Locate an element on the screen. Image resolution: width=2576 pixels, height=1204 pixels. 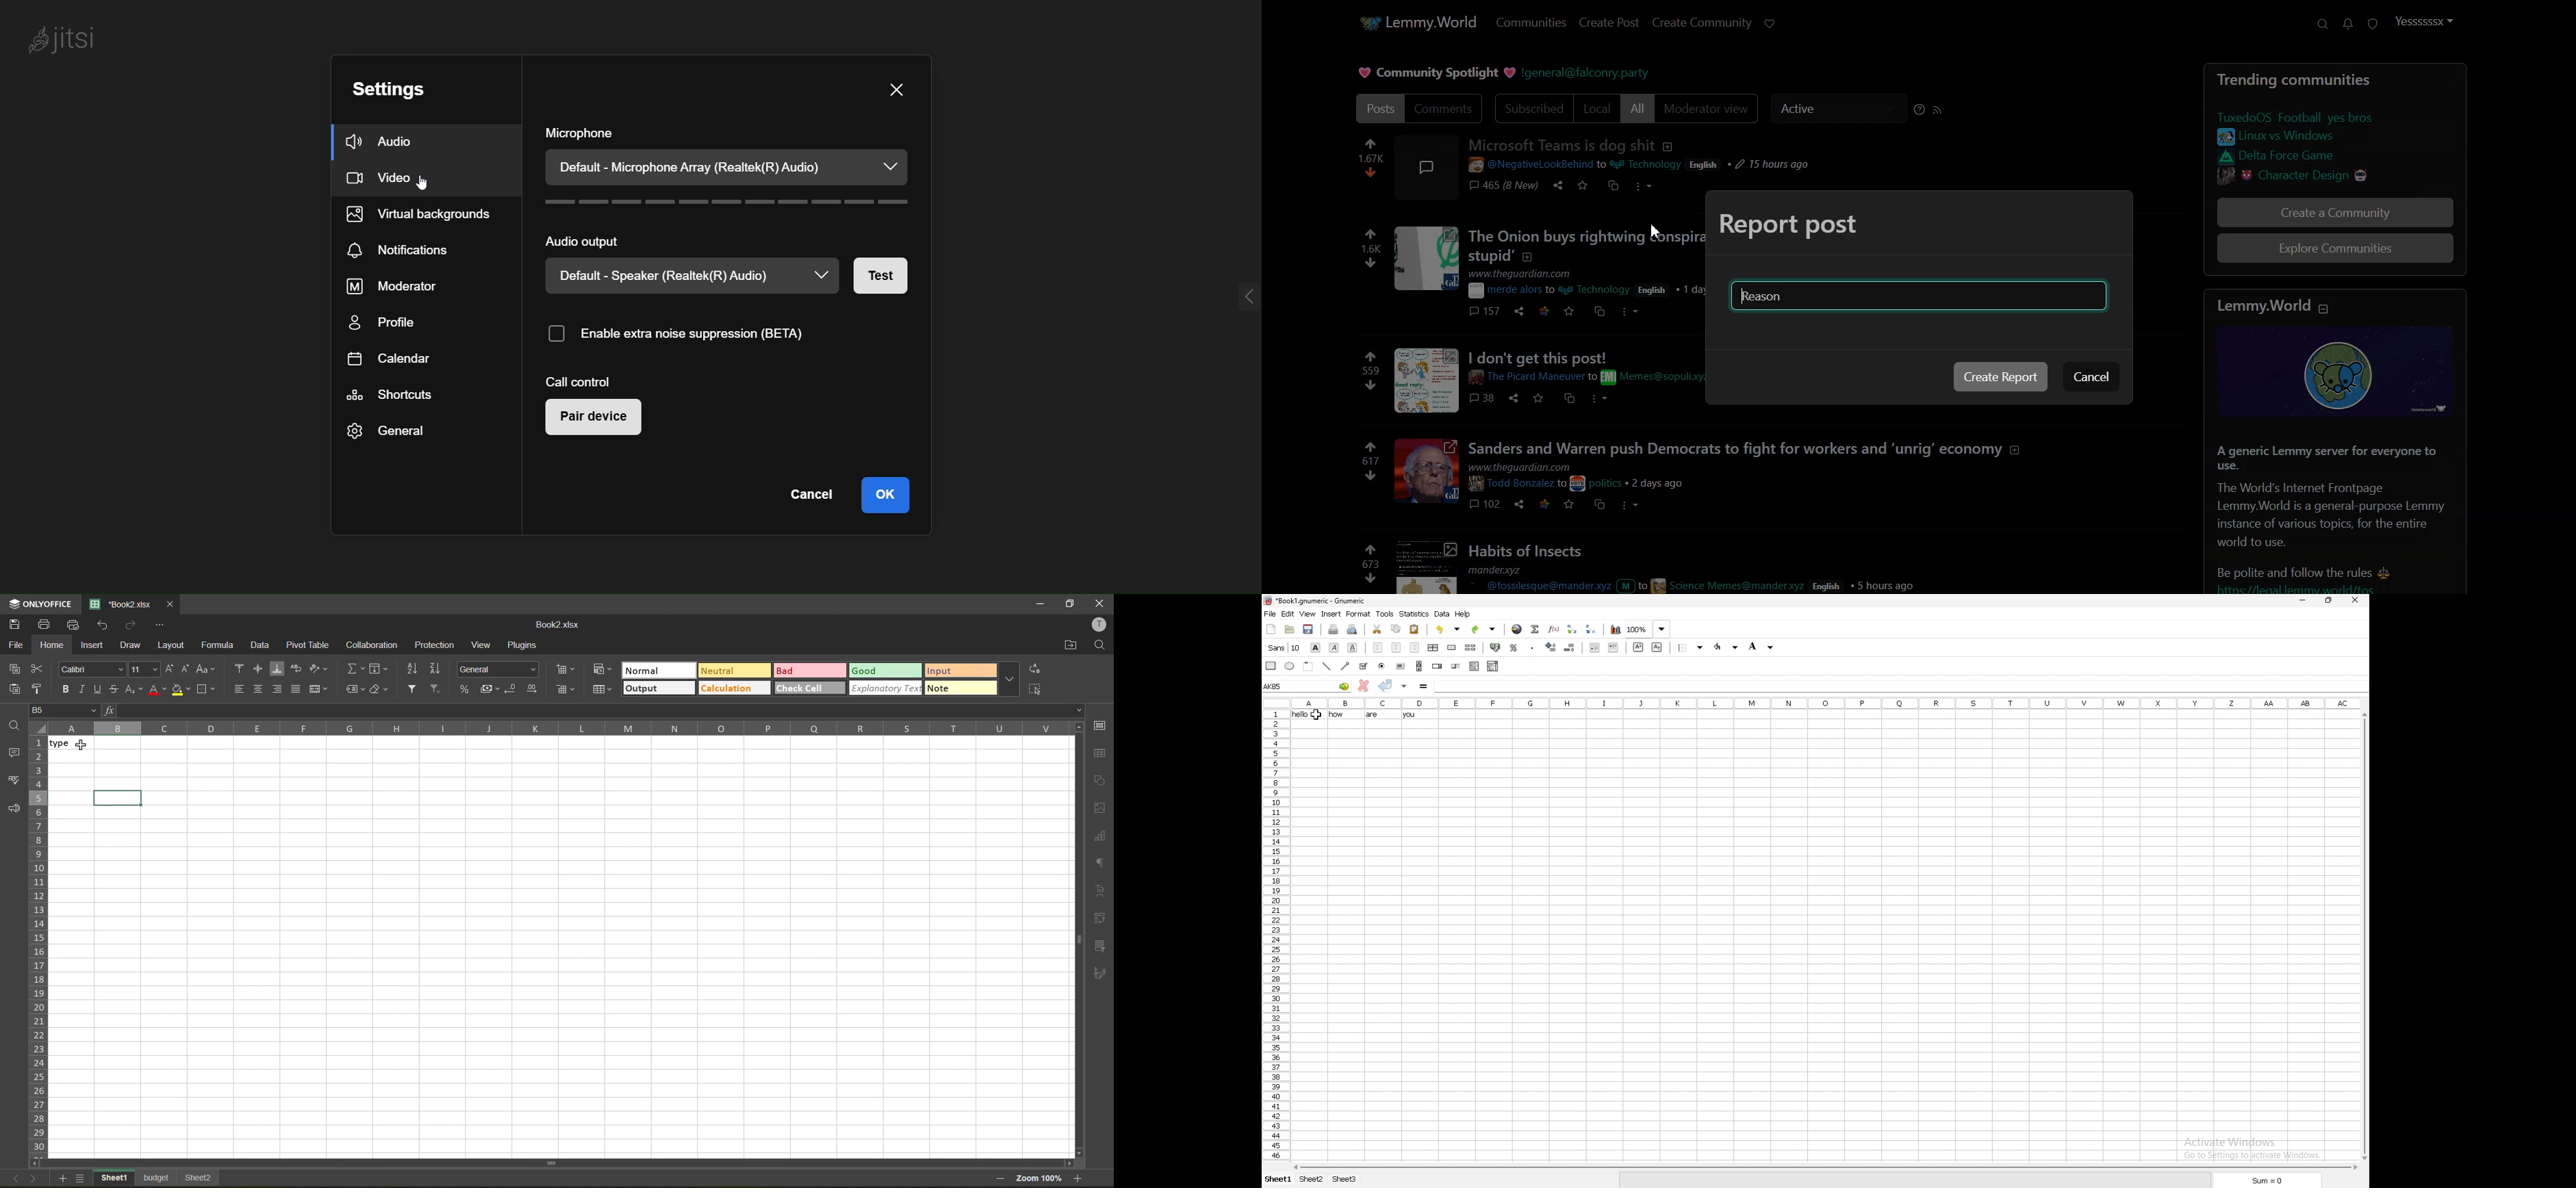
align right is located at coordinates (278, 690).